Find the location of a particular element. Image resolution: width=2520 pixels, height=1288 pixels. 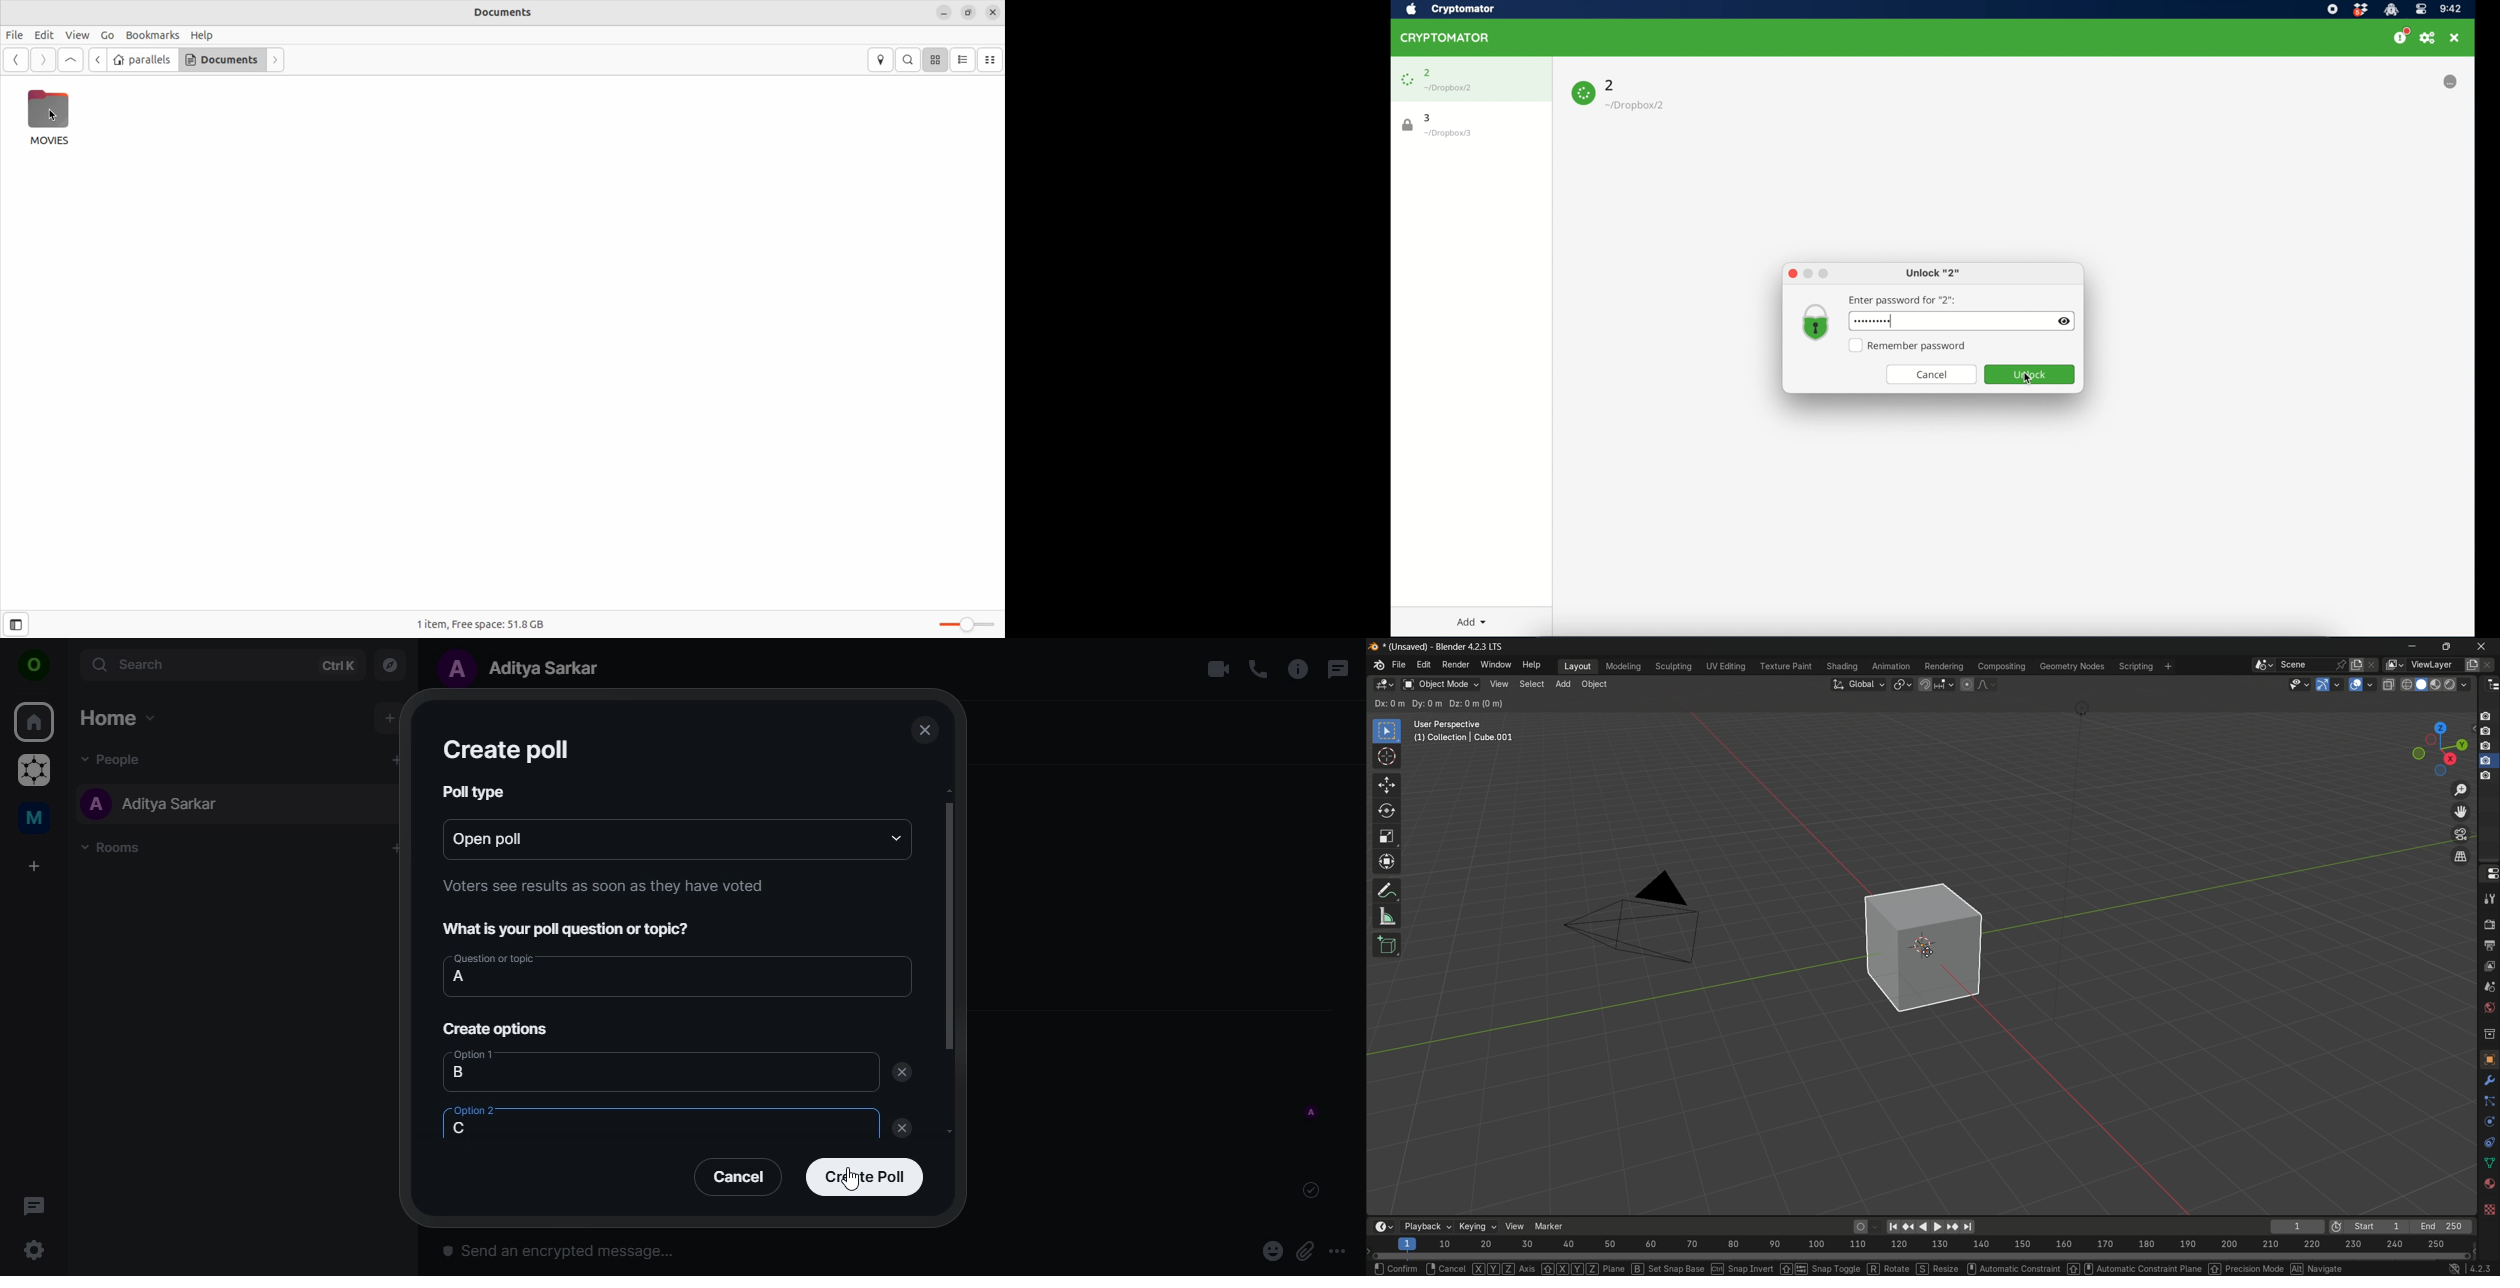

solid display is located at coordinates (2422, 684).